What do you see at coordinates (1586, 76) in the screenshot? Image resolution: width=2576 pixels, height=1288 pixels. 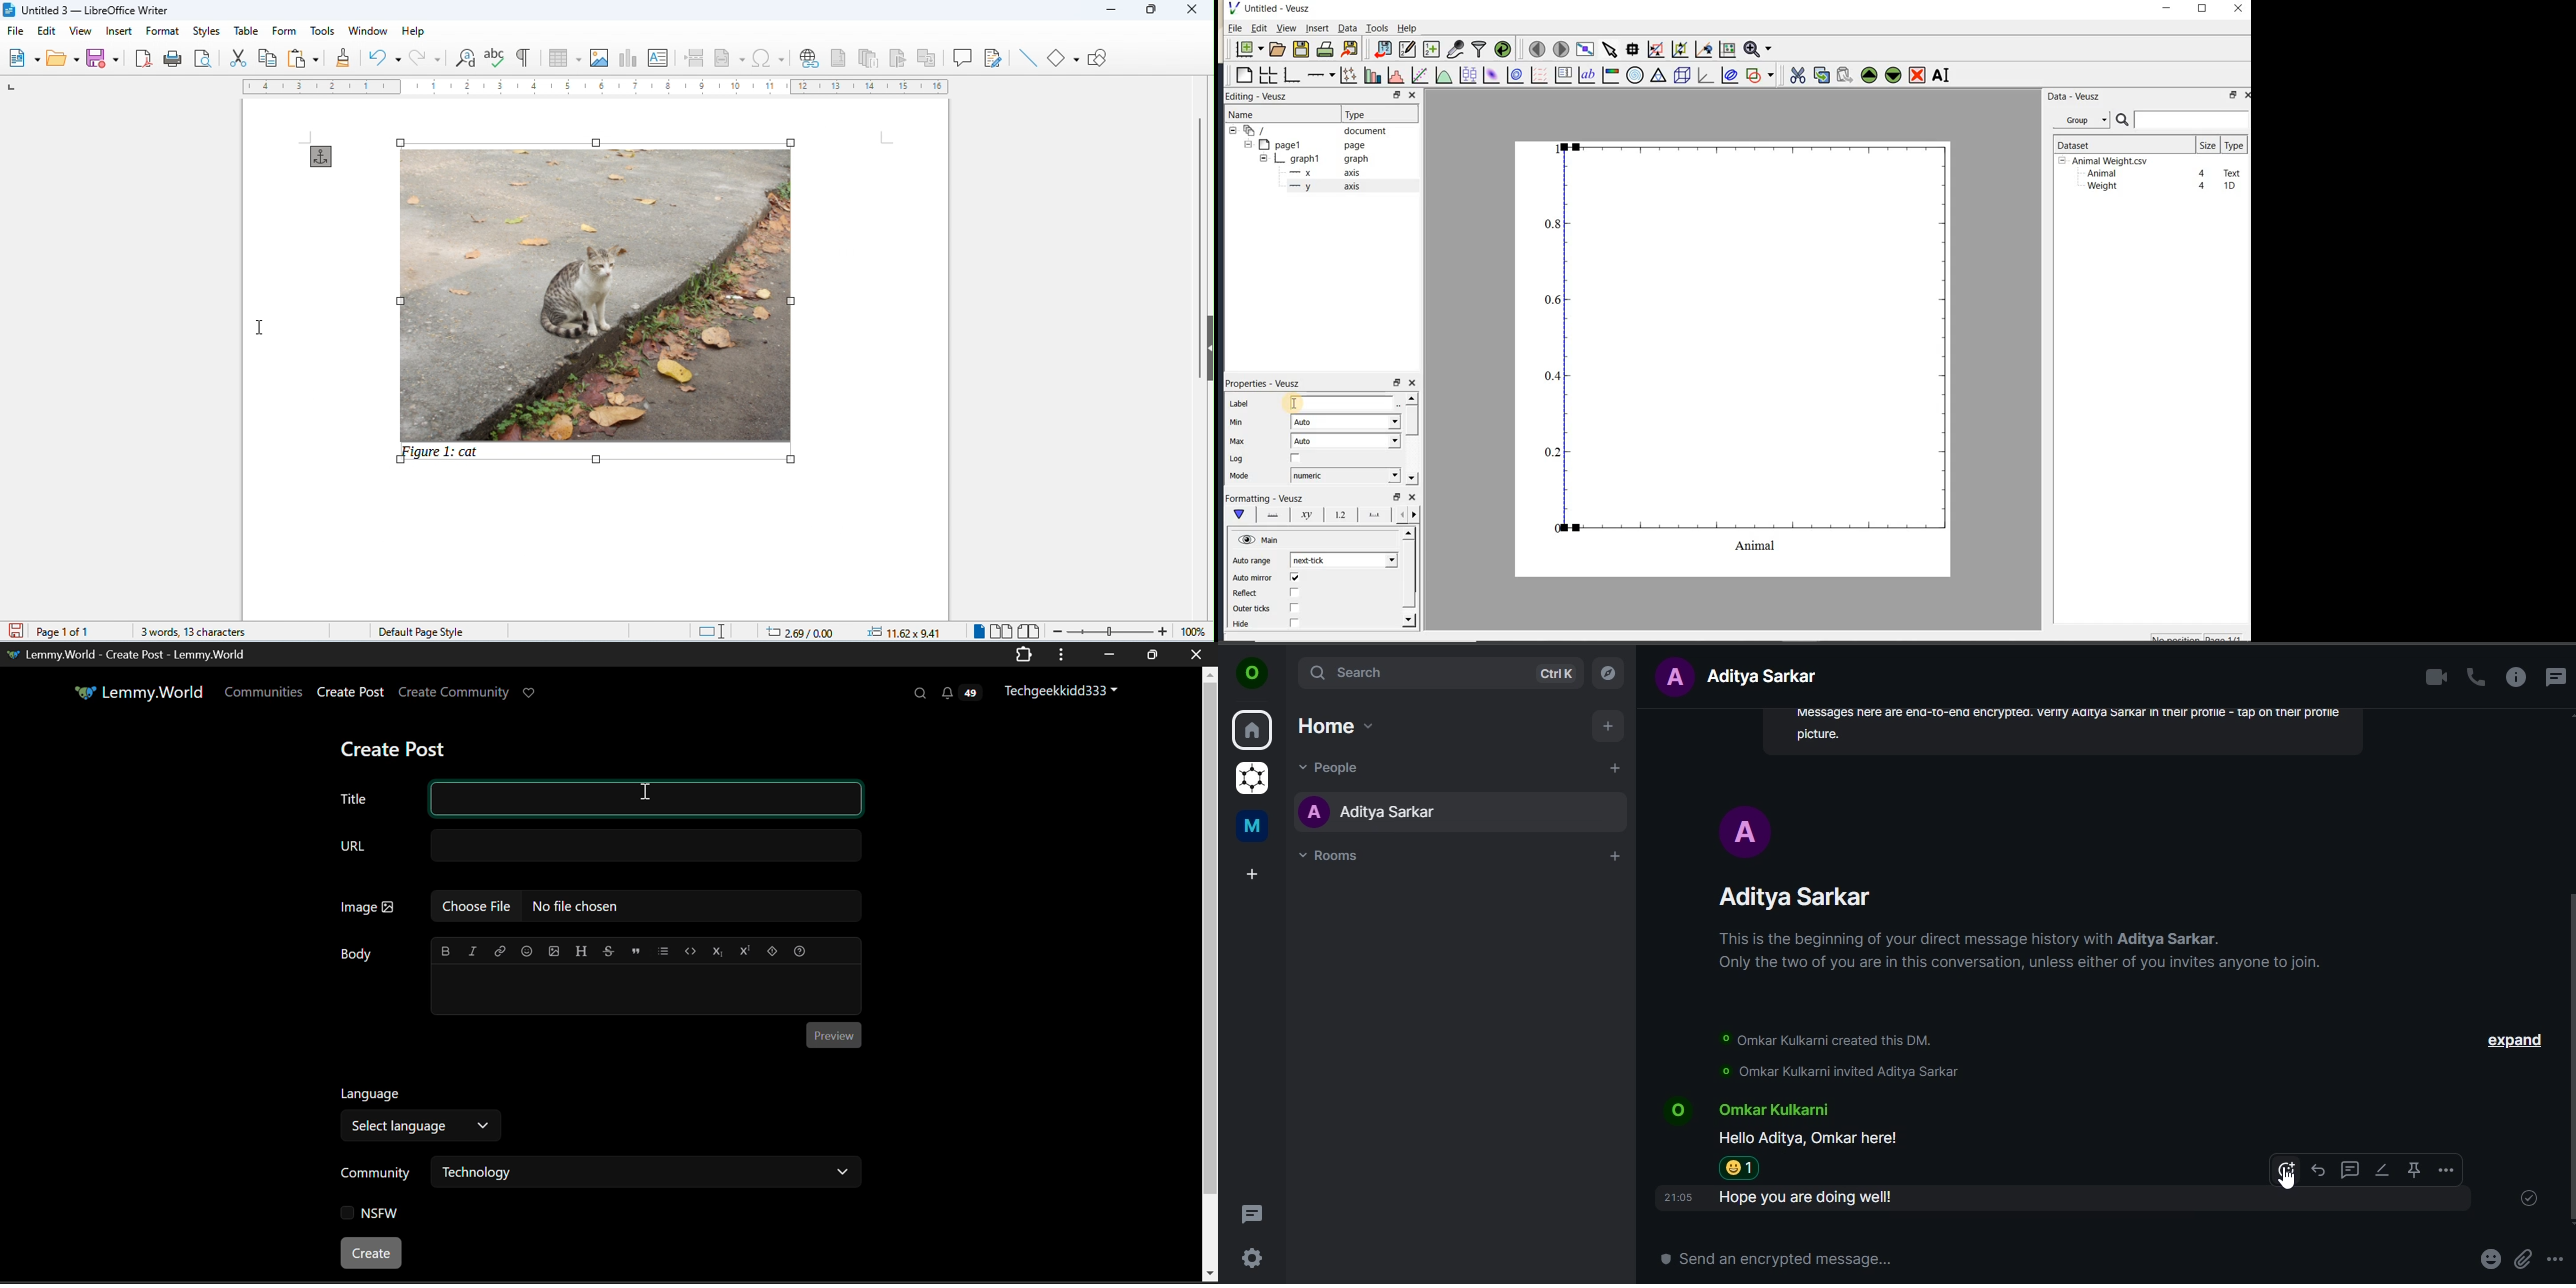 I see `text label` at bounding box center [1586, 76].